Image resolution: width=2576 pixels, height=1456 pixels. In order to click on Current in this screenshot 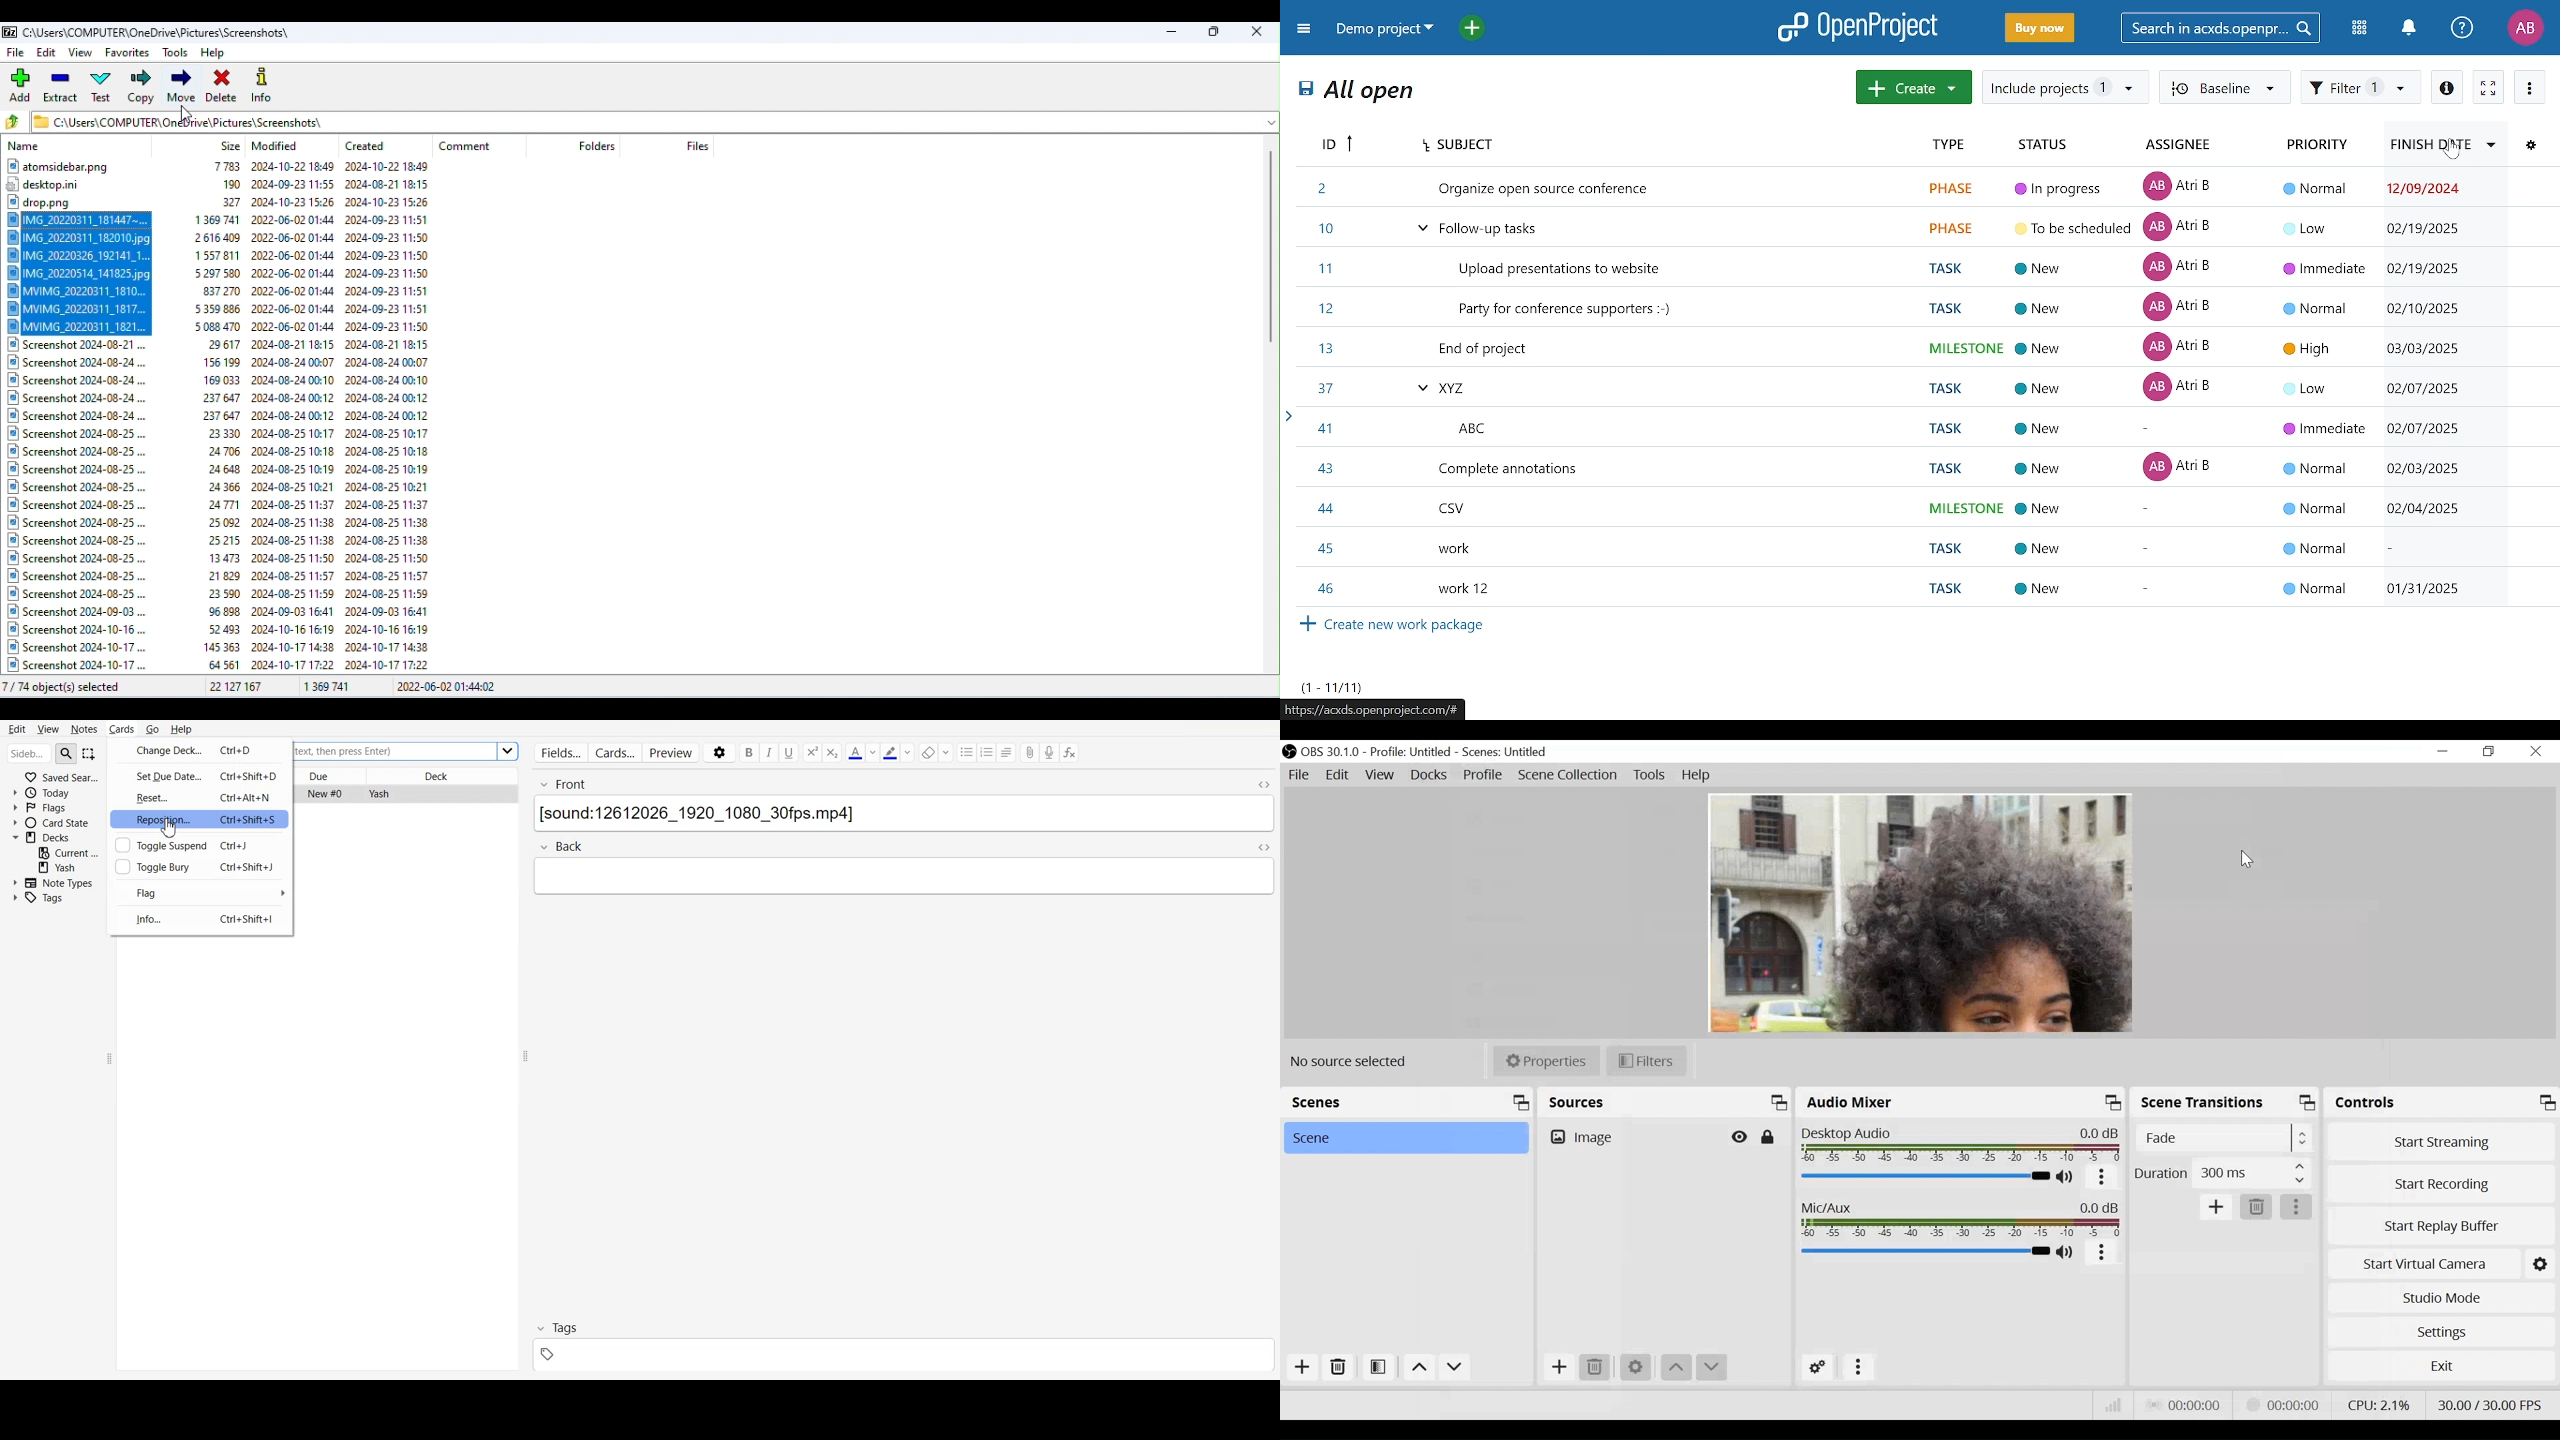, I will do `click(69, 852)`.